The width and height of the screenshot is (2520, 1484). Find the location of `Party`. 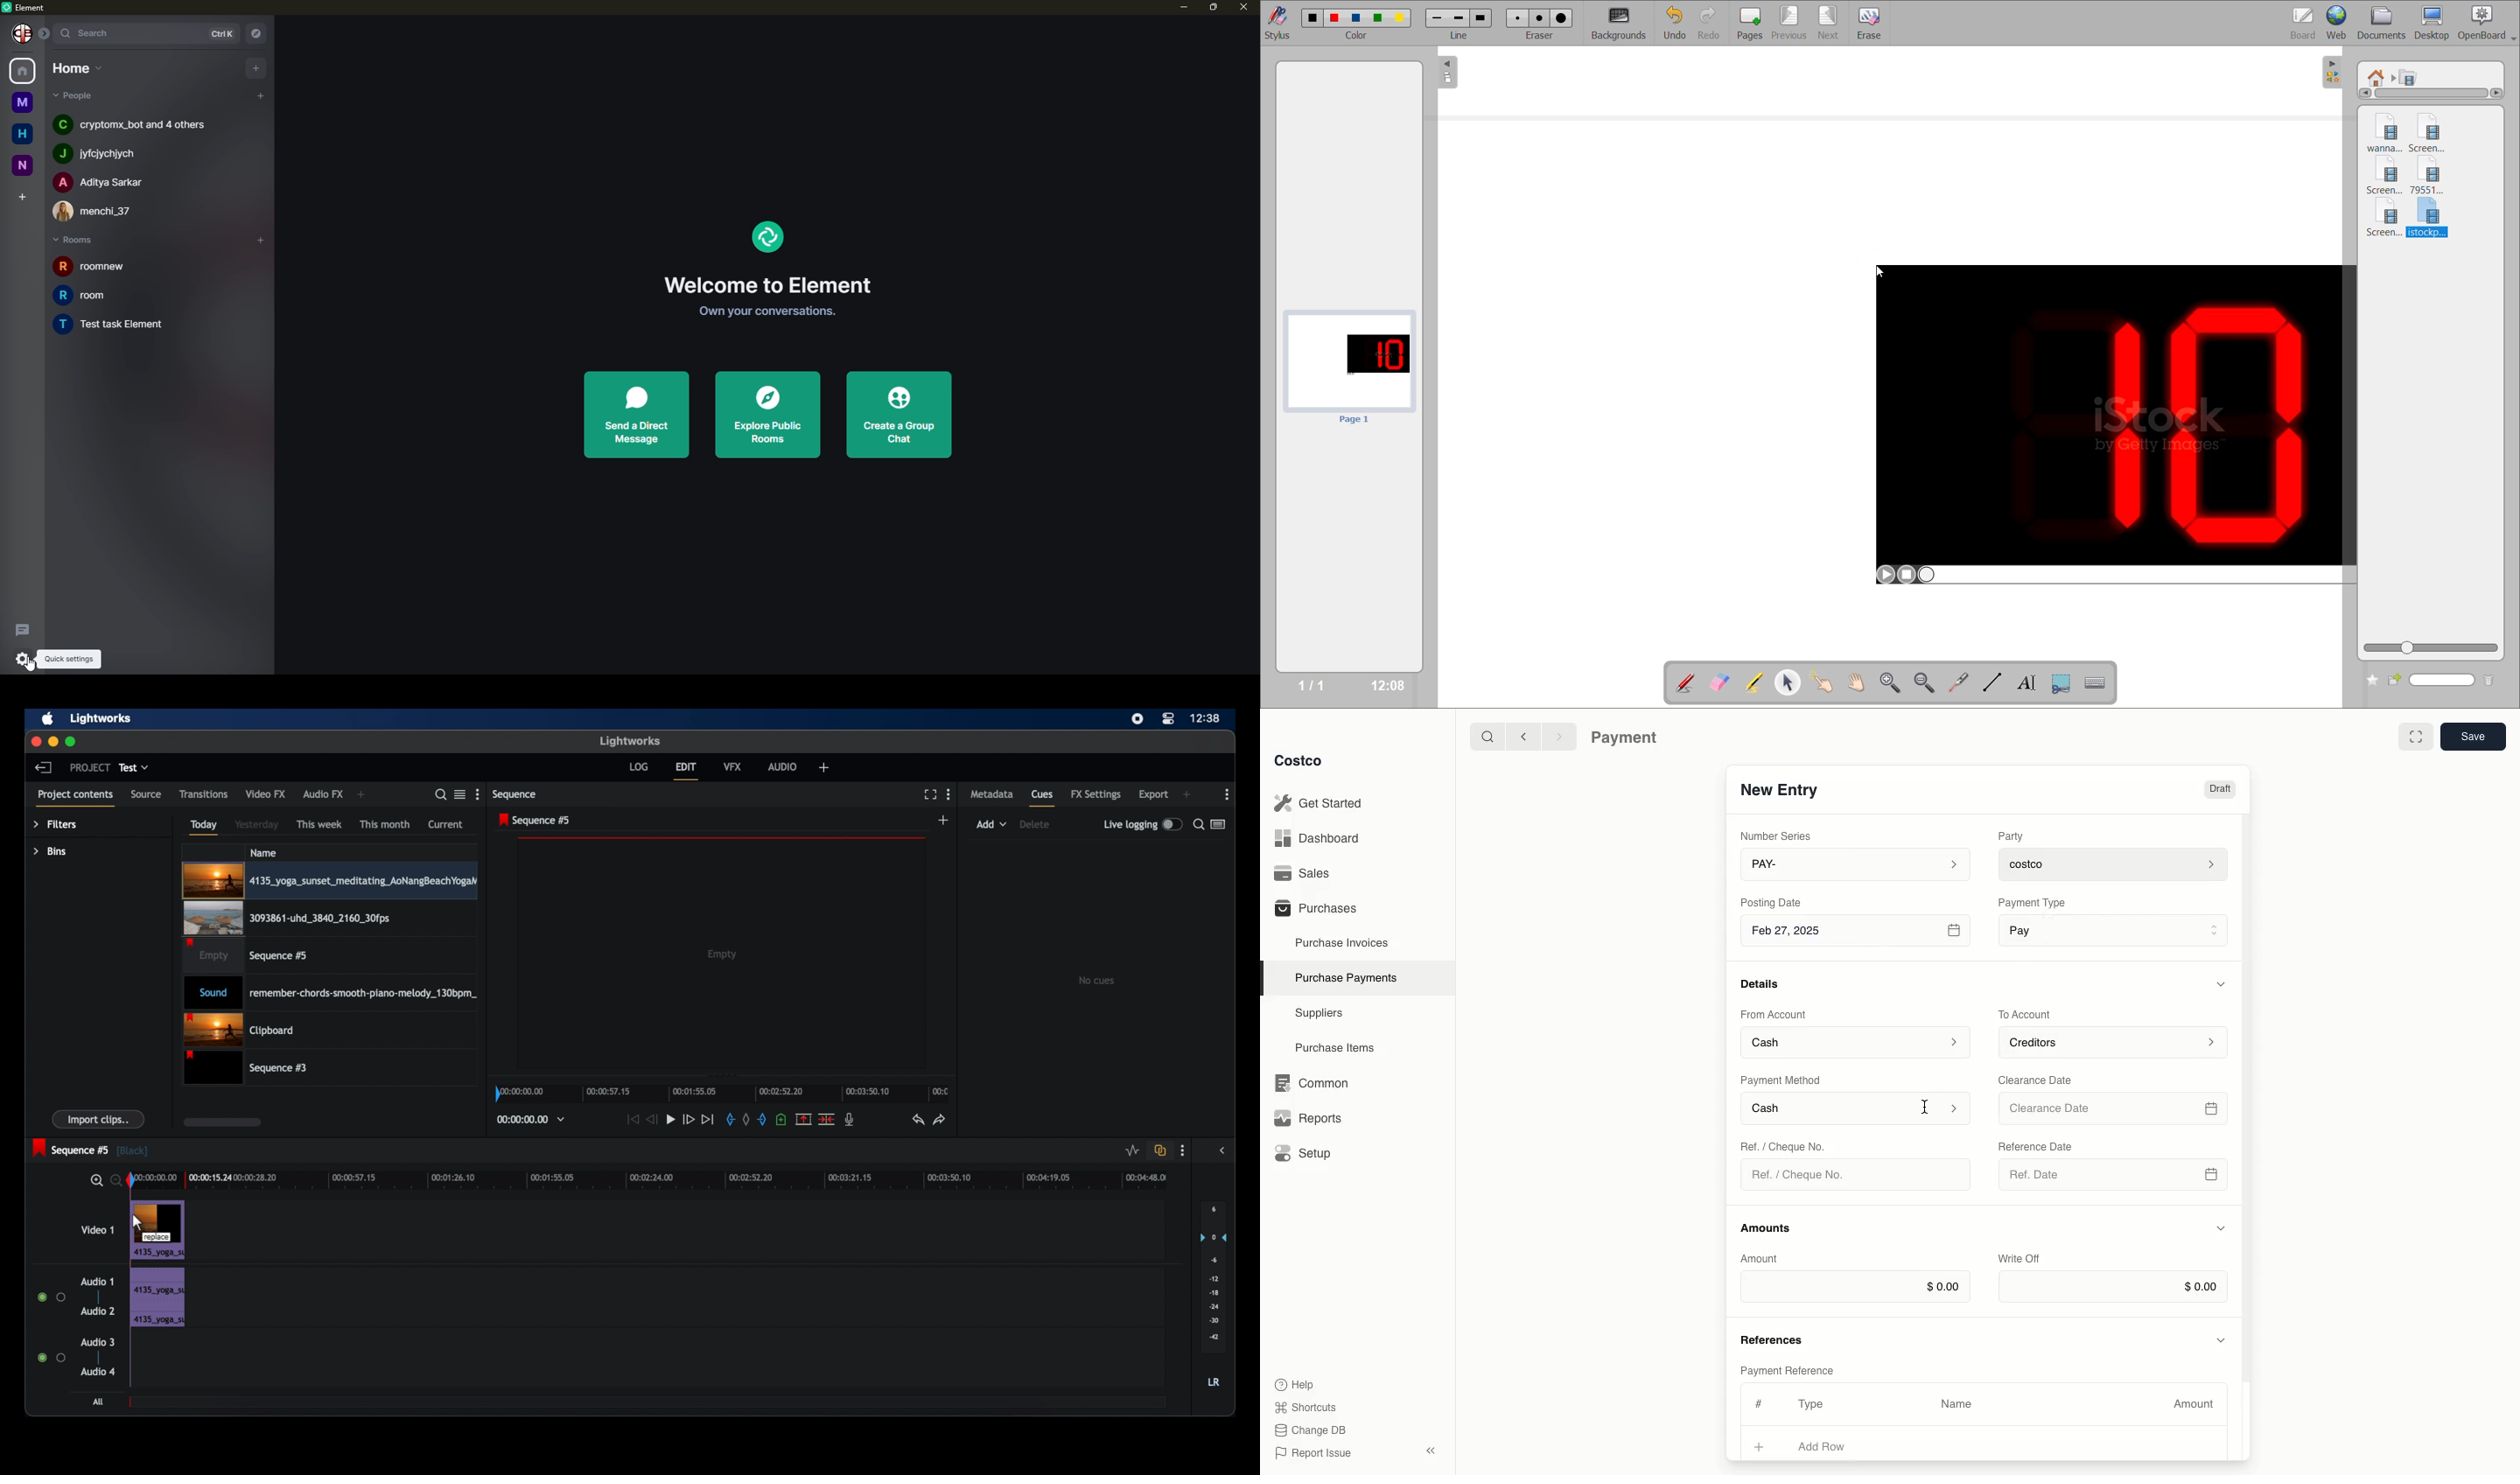

Party is located at coordinates (2014, 835).